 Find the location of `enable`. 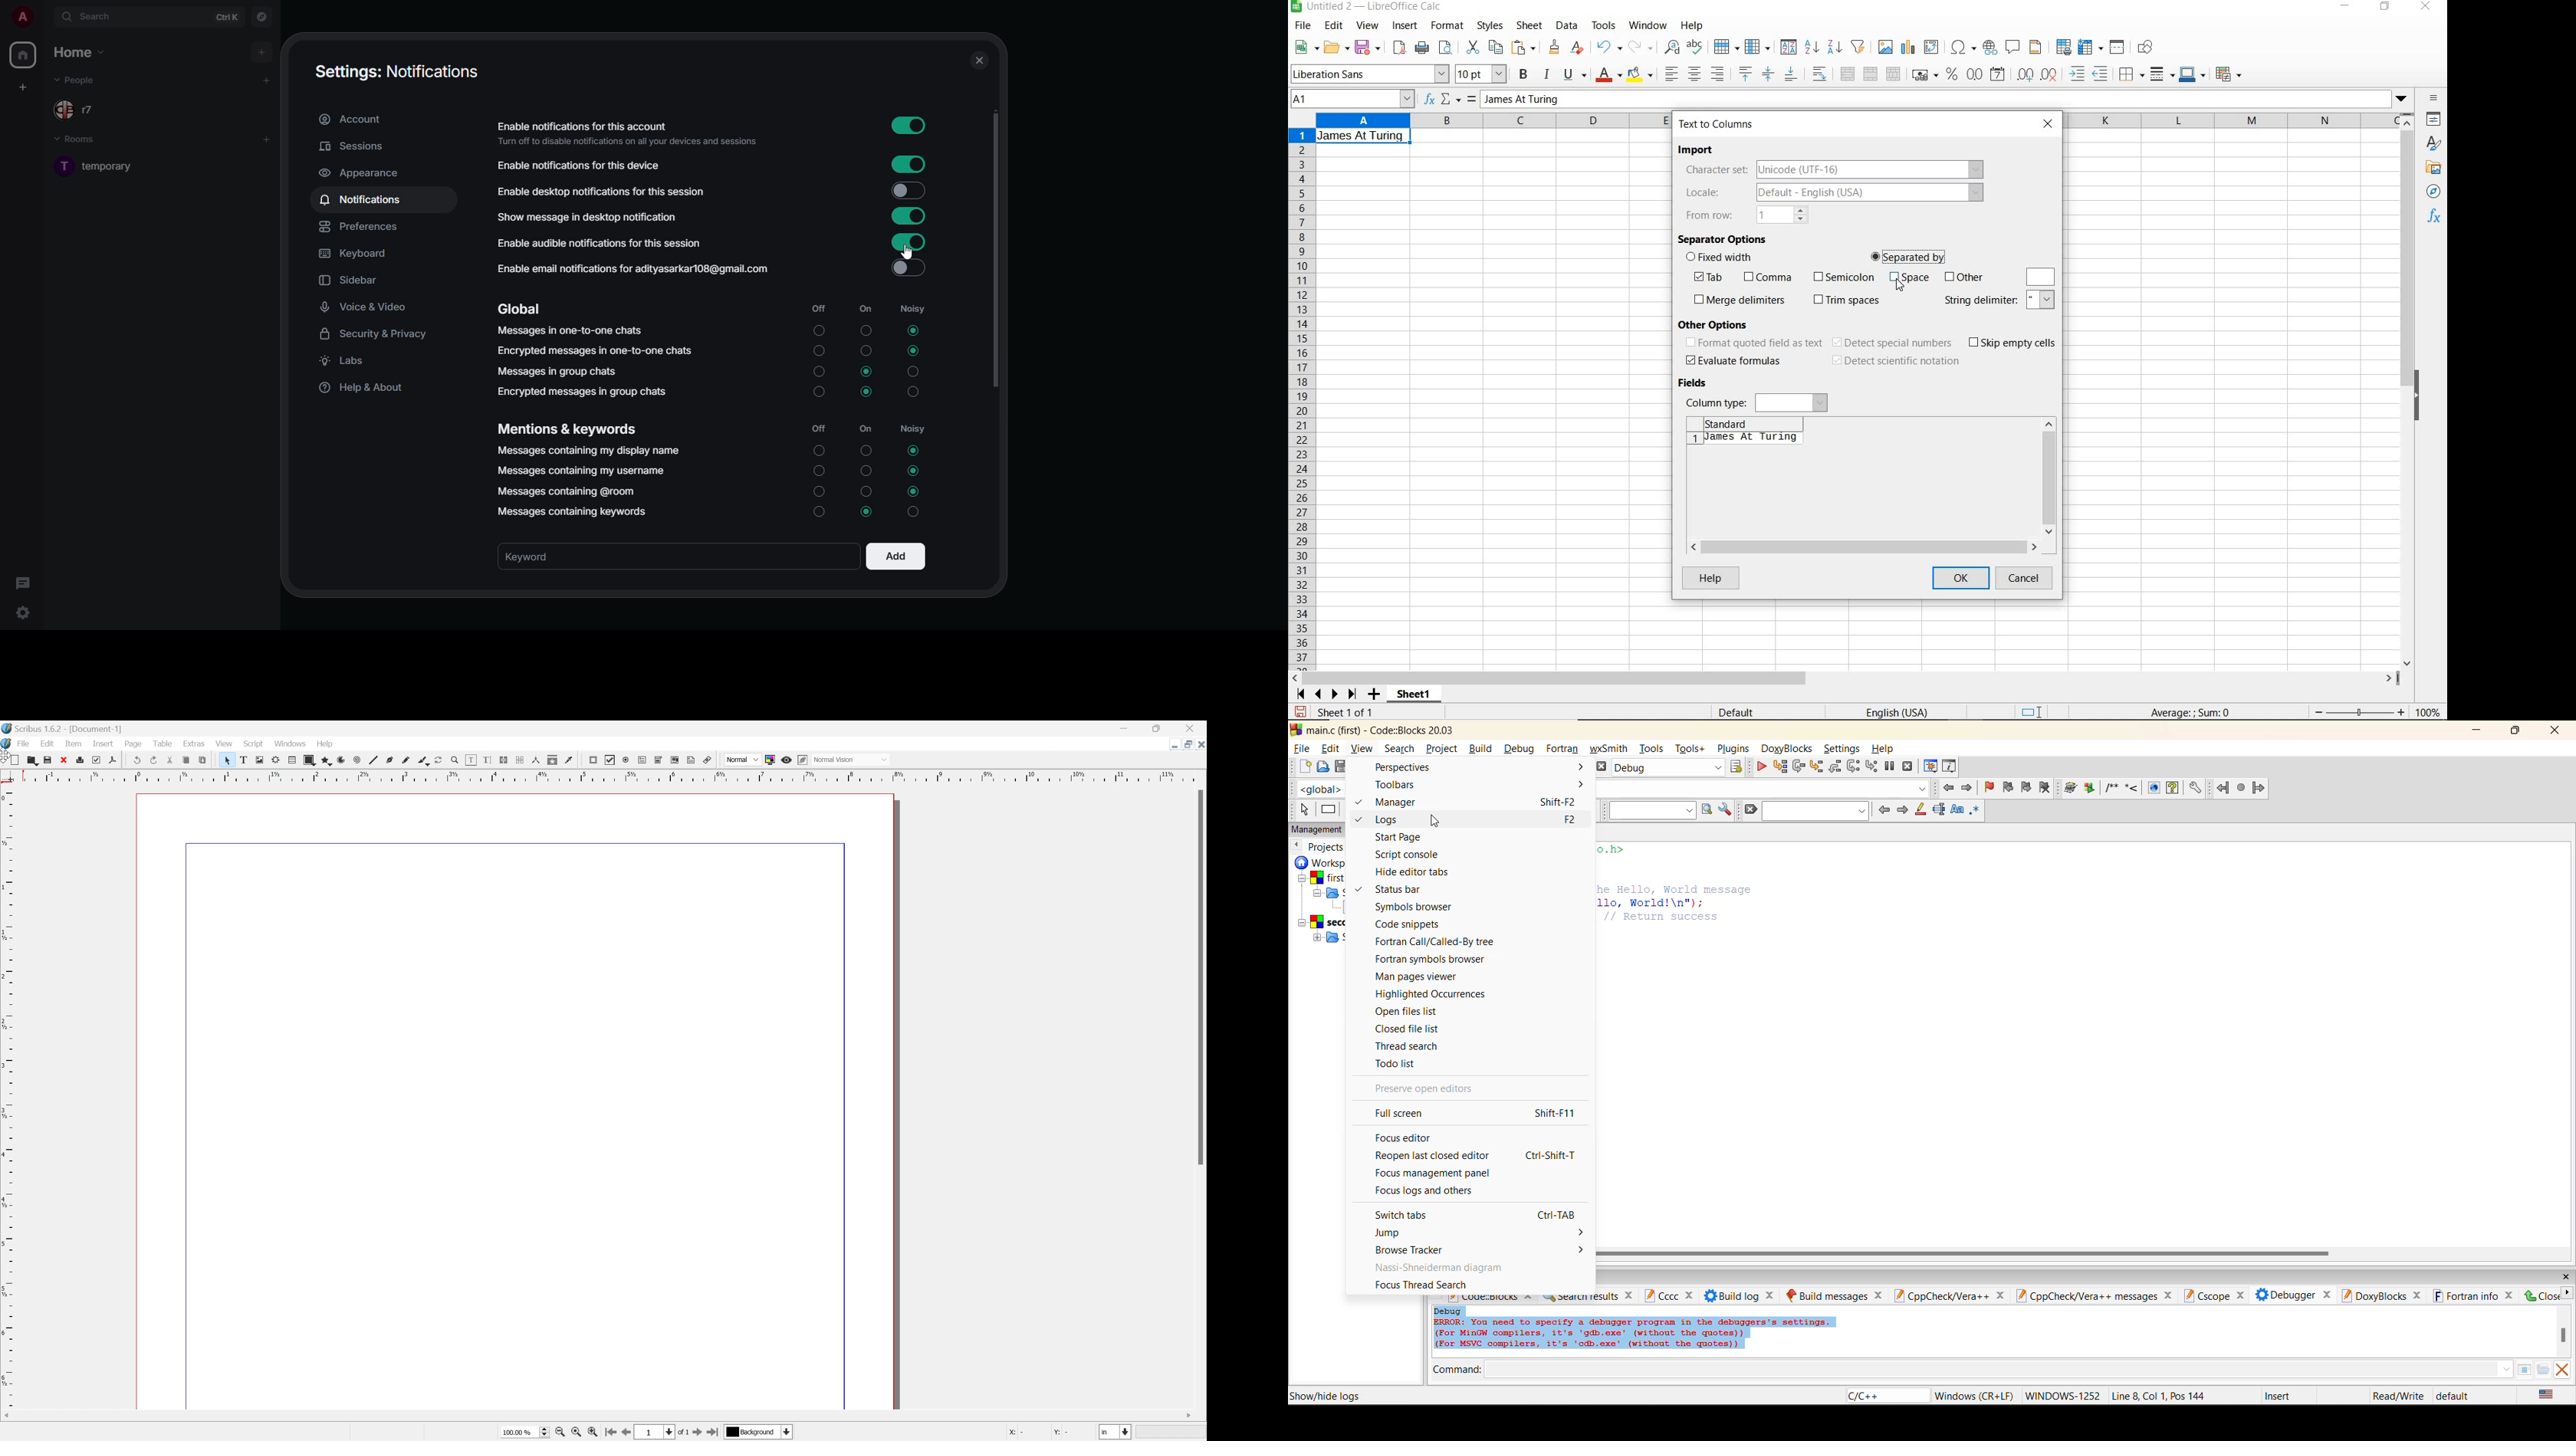

enable is located at coordinates (908, 216).